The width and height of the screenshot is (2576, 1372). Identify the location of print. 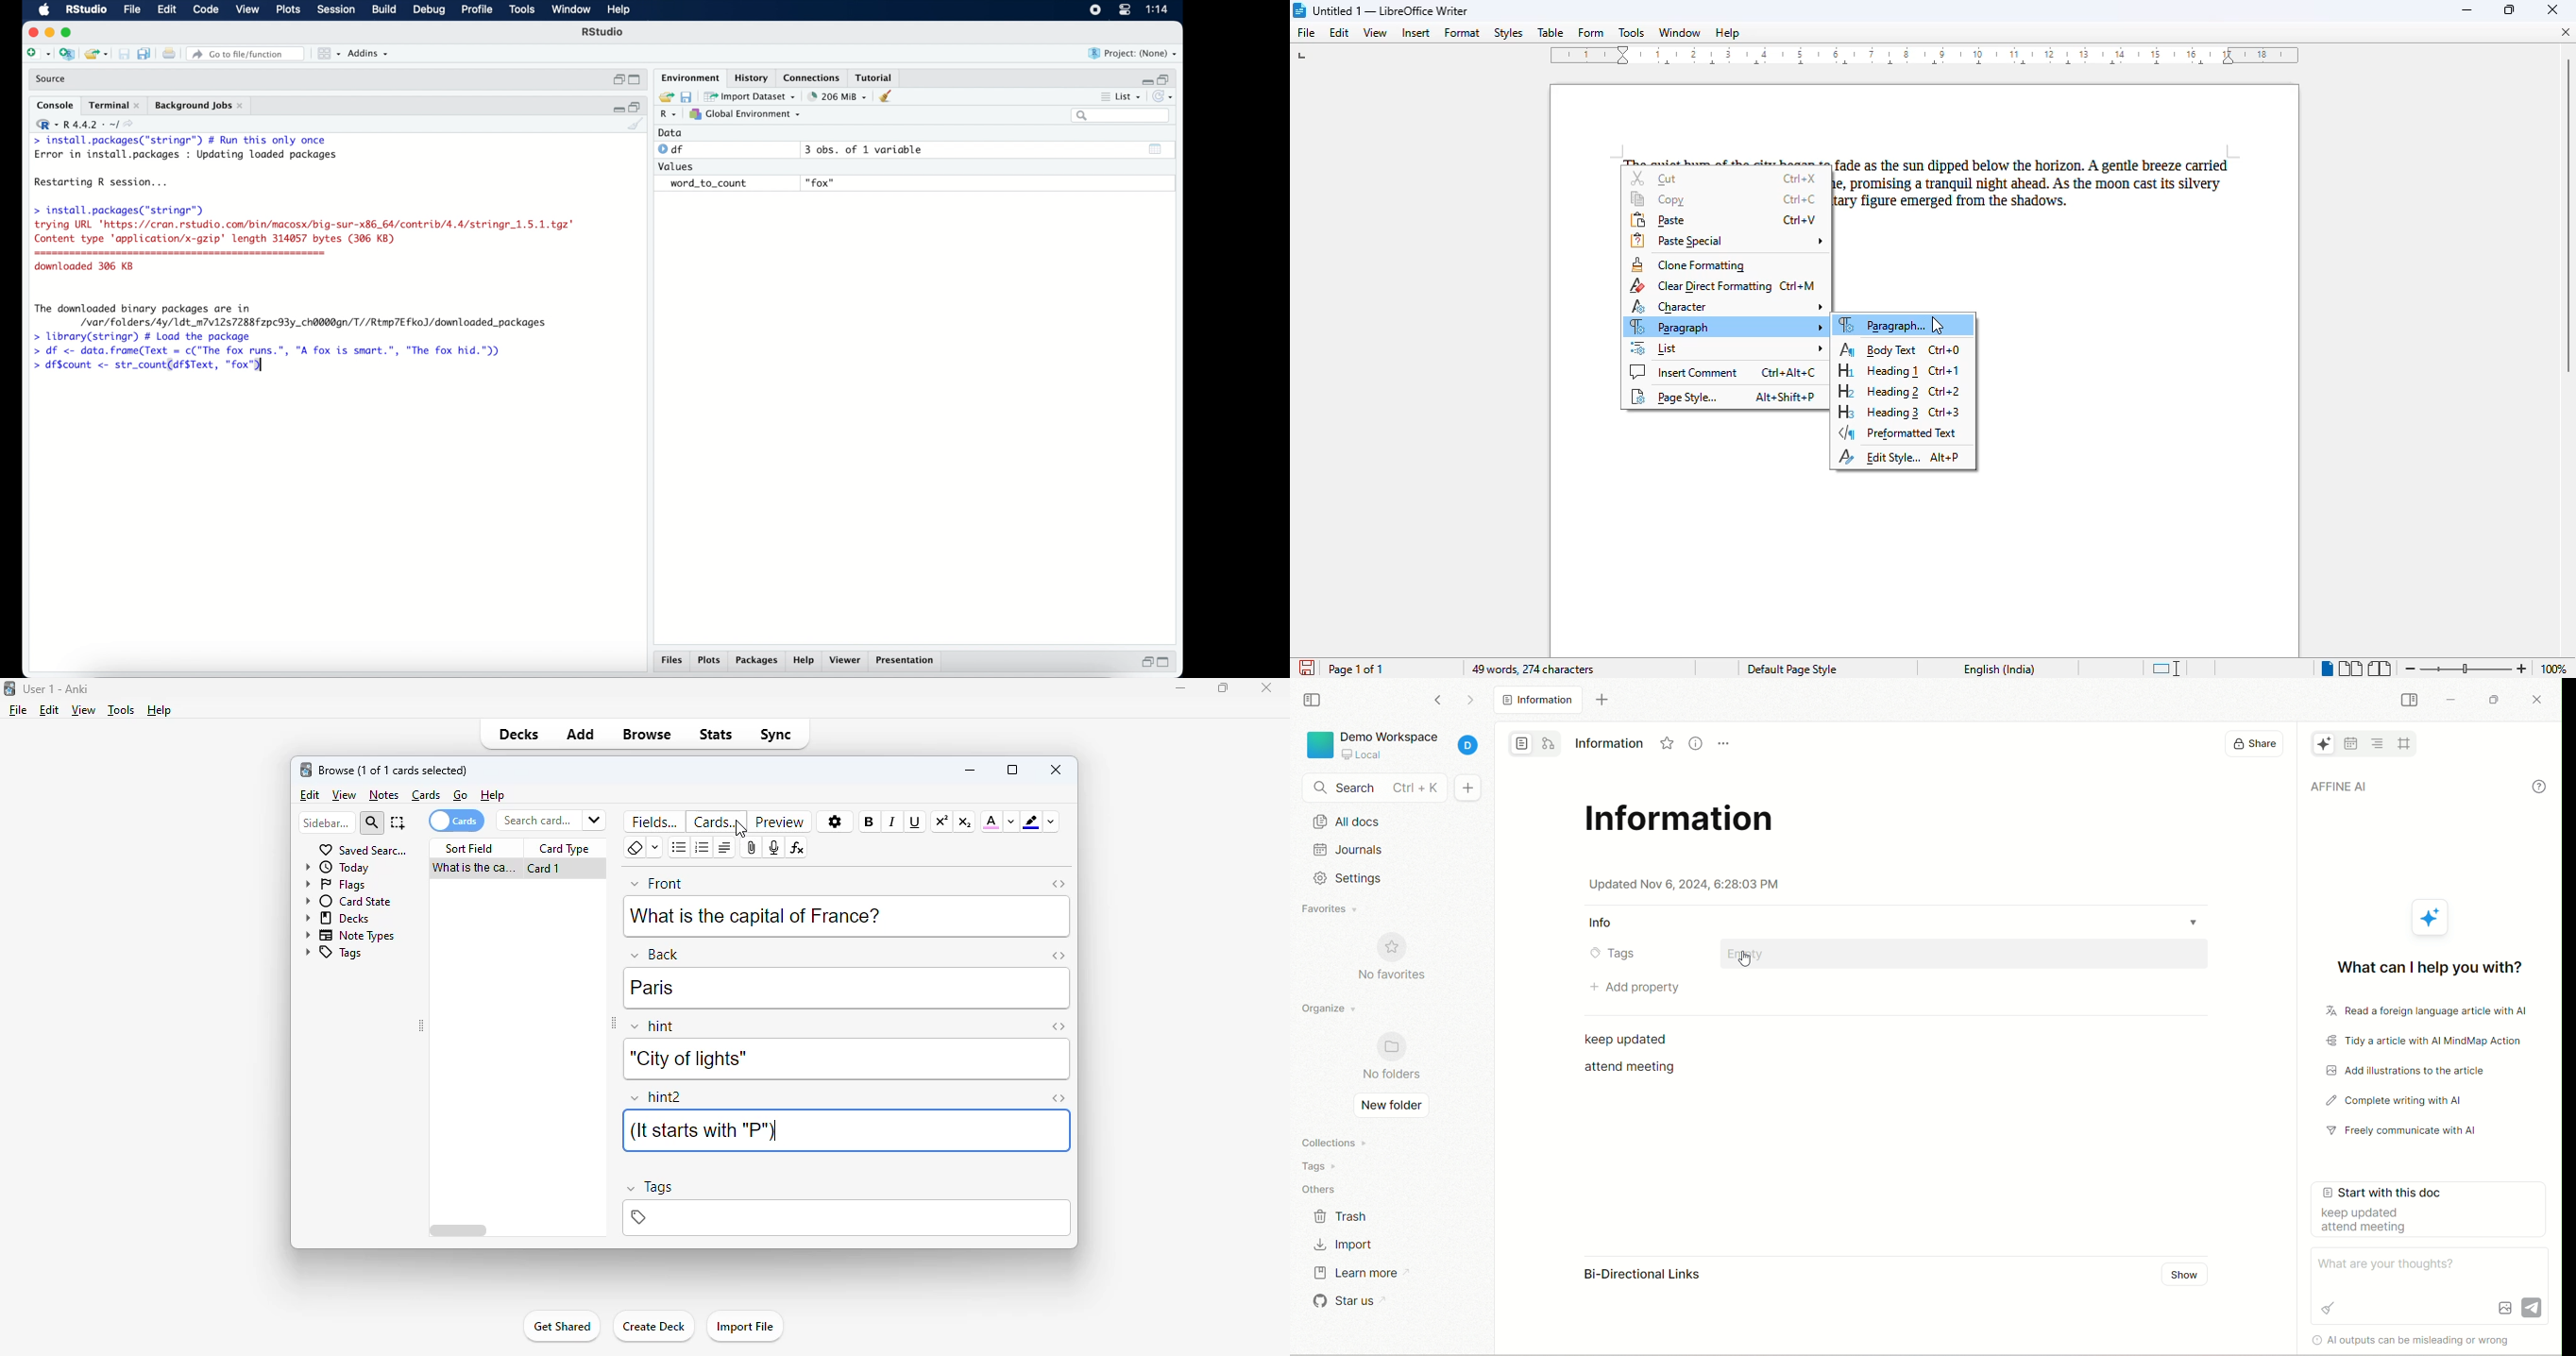
(169, 55).